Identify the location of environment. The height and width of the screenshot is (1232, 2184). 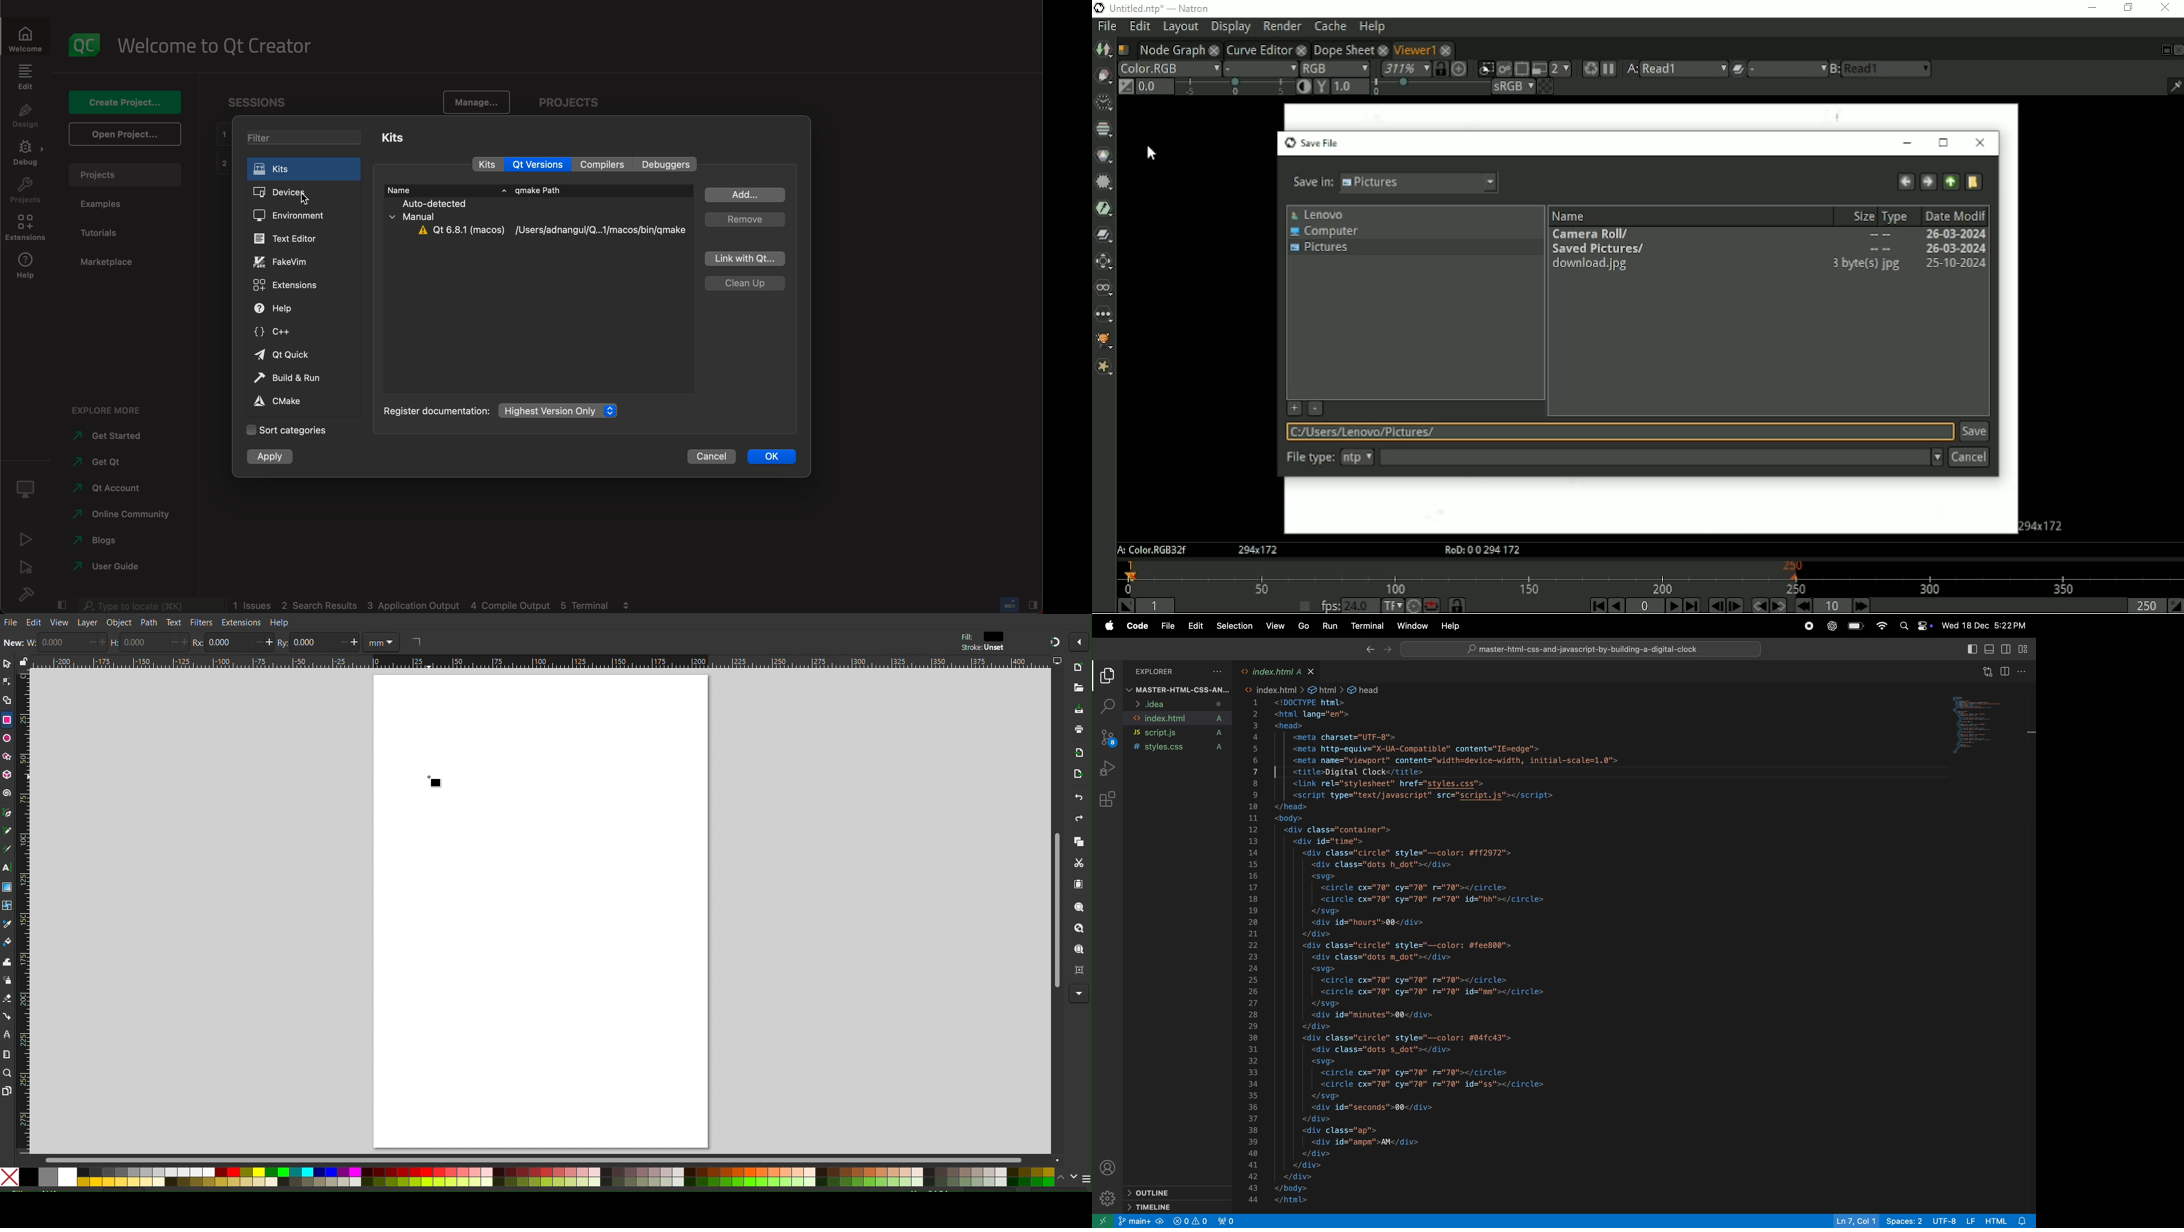
(303, 216).